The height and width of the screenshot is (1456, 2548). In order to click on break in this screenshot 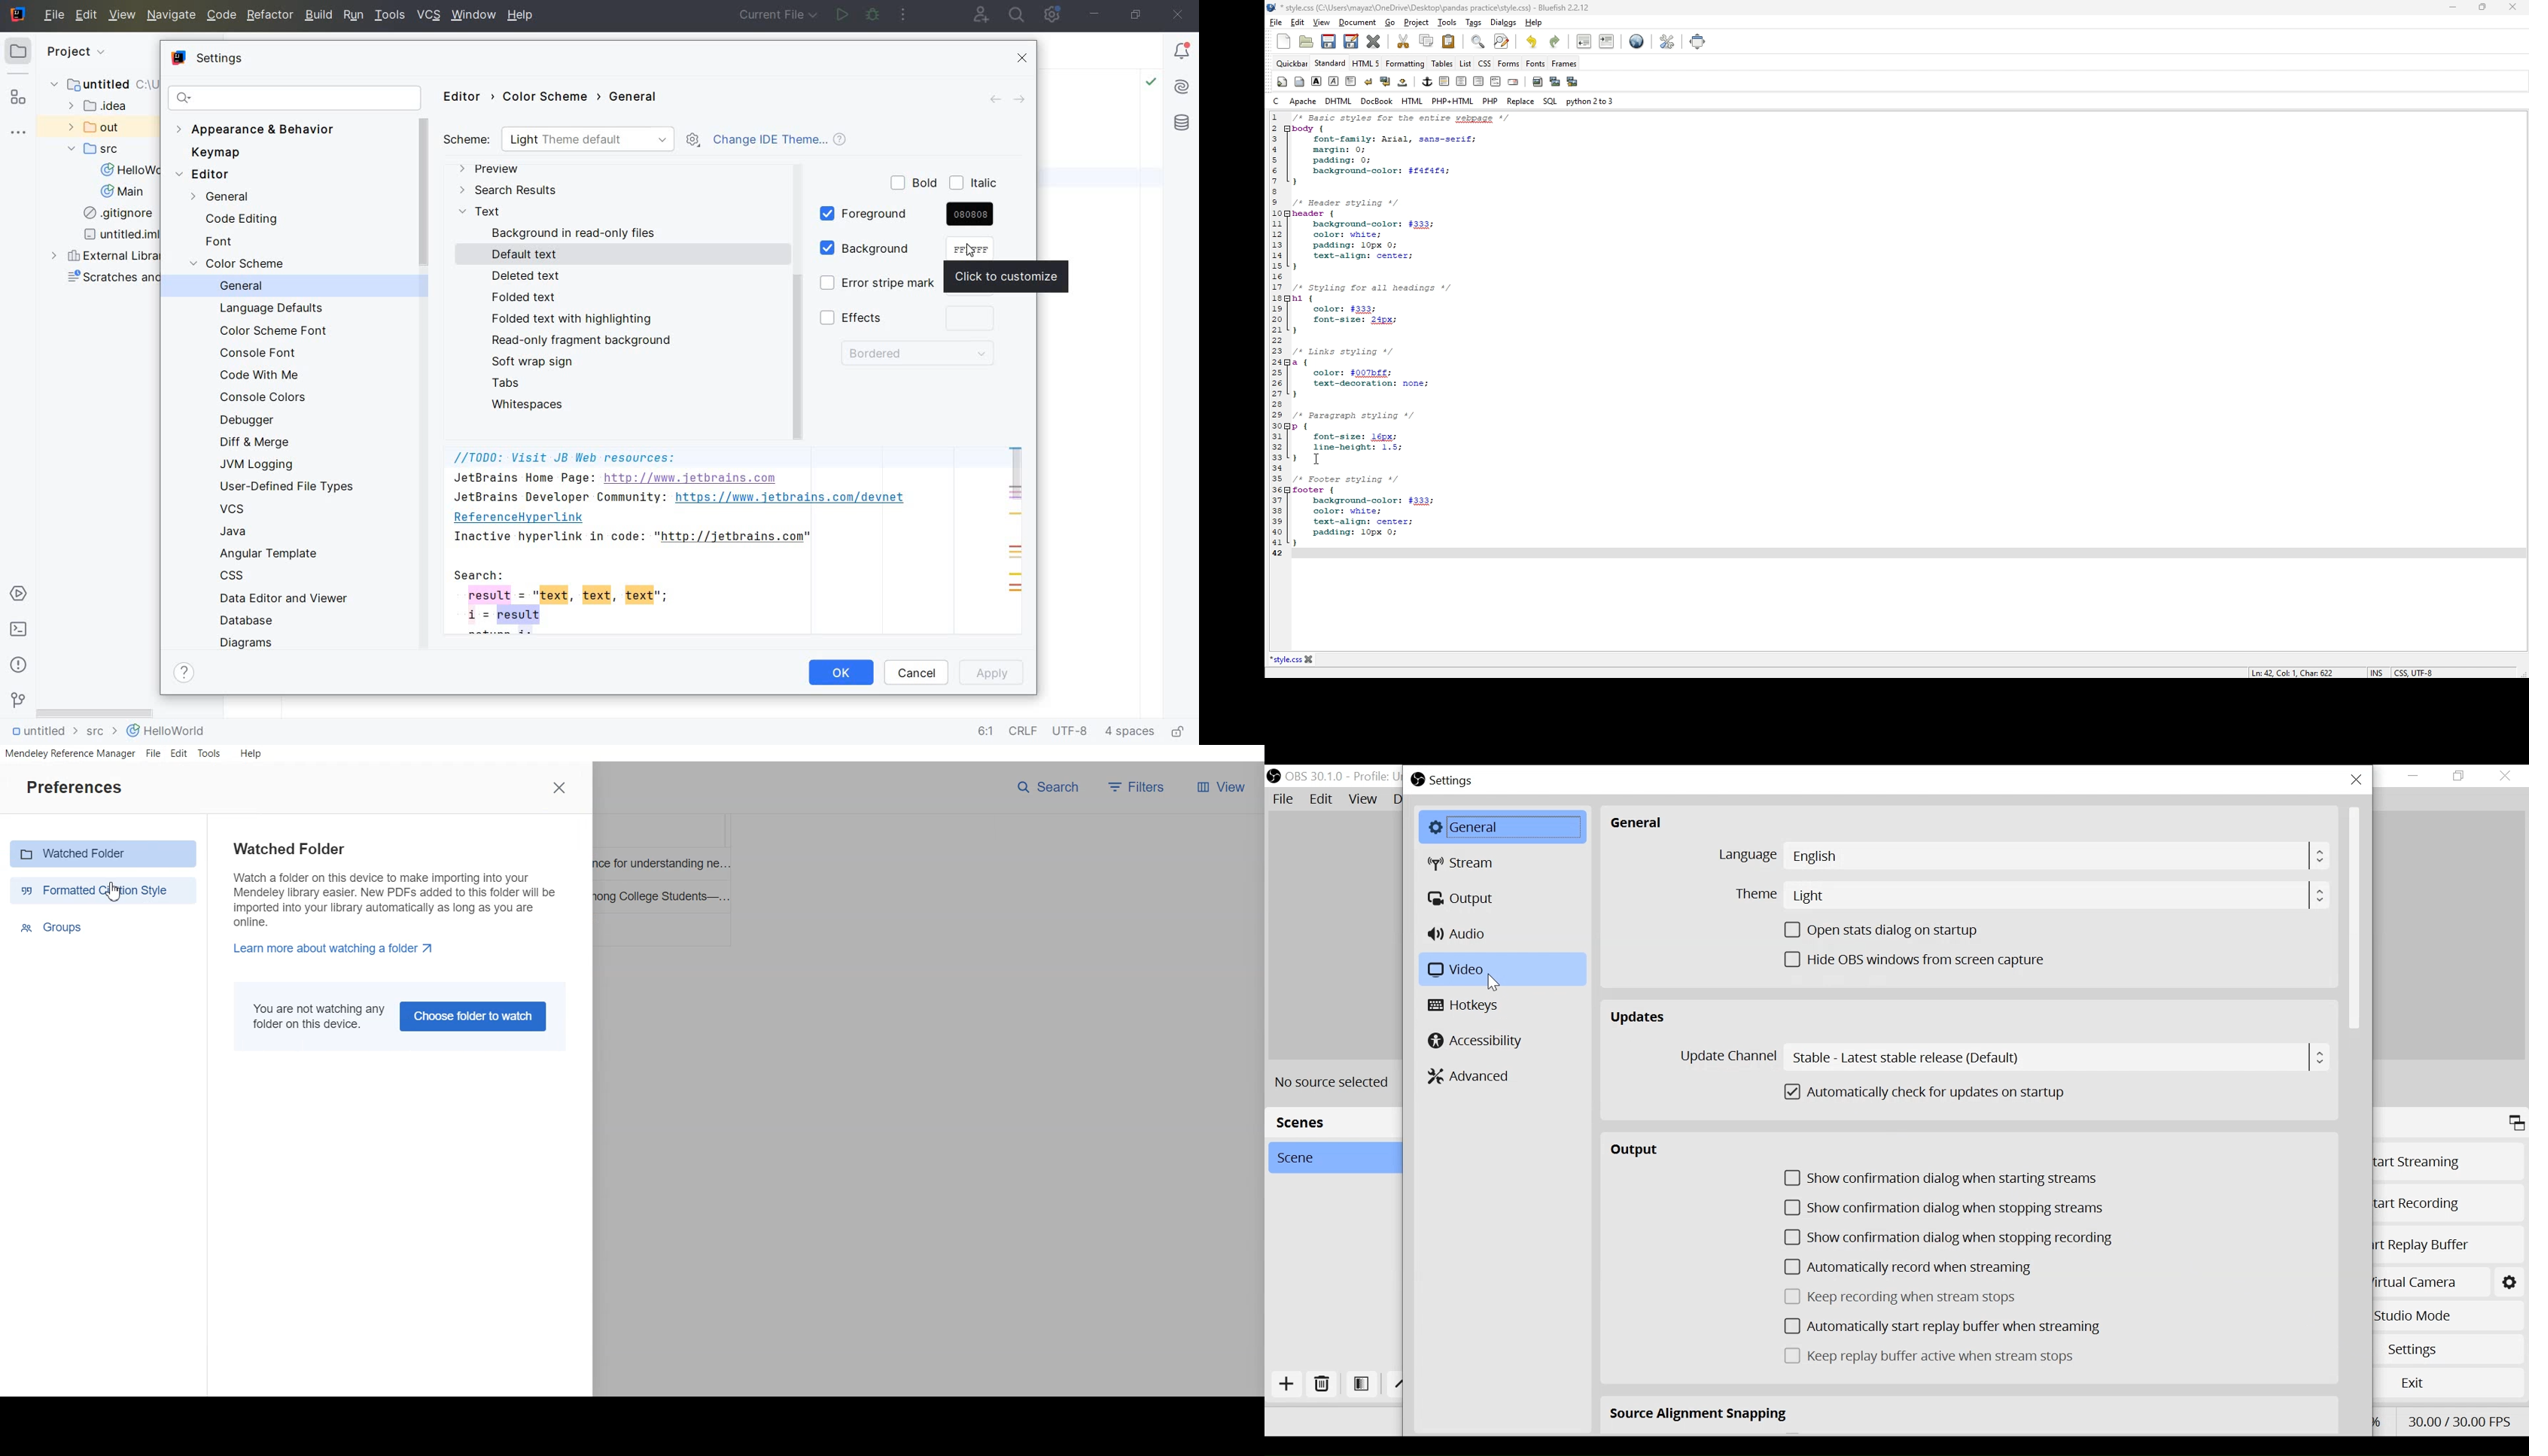, I will do `click(1368, 82)`.